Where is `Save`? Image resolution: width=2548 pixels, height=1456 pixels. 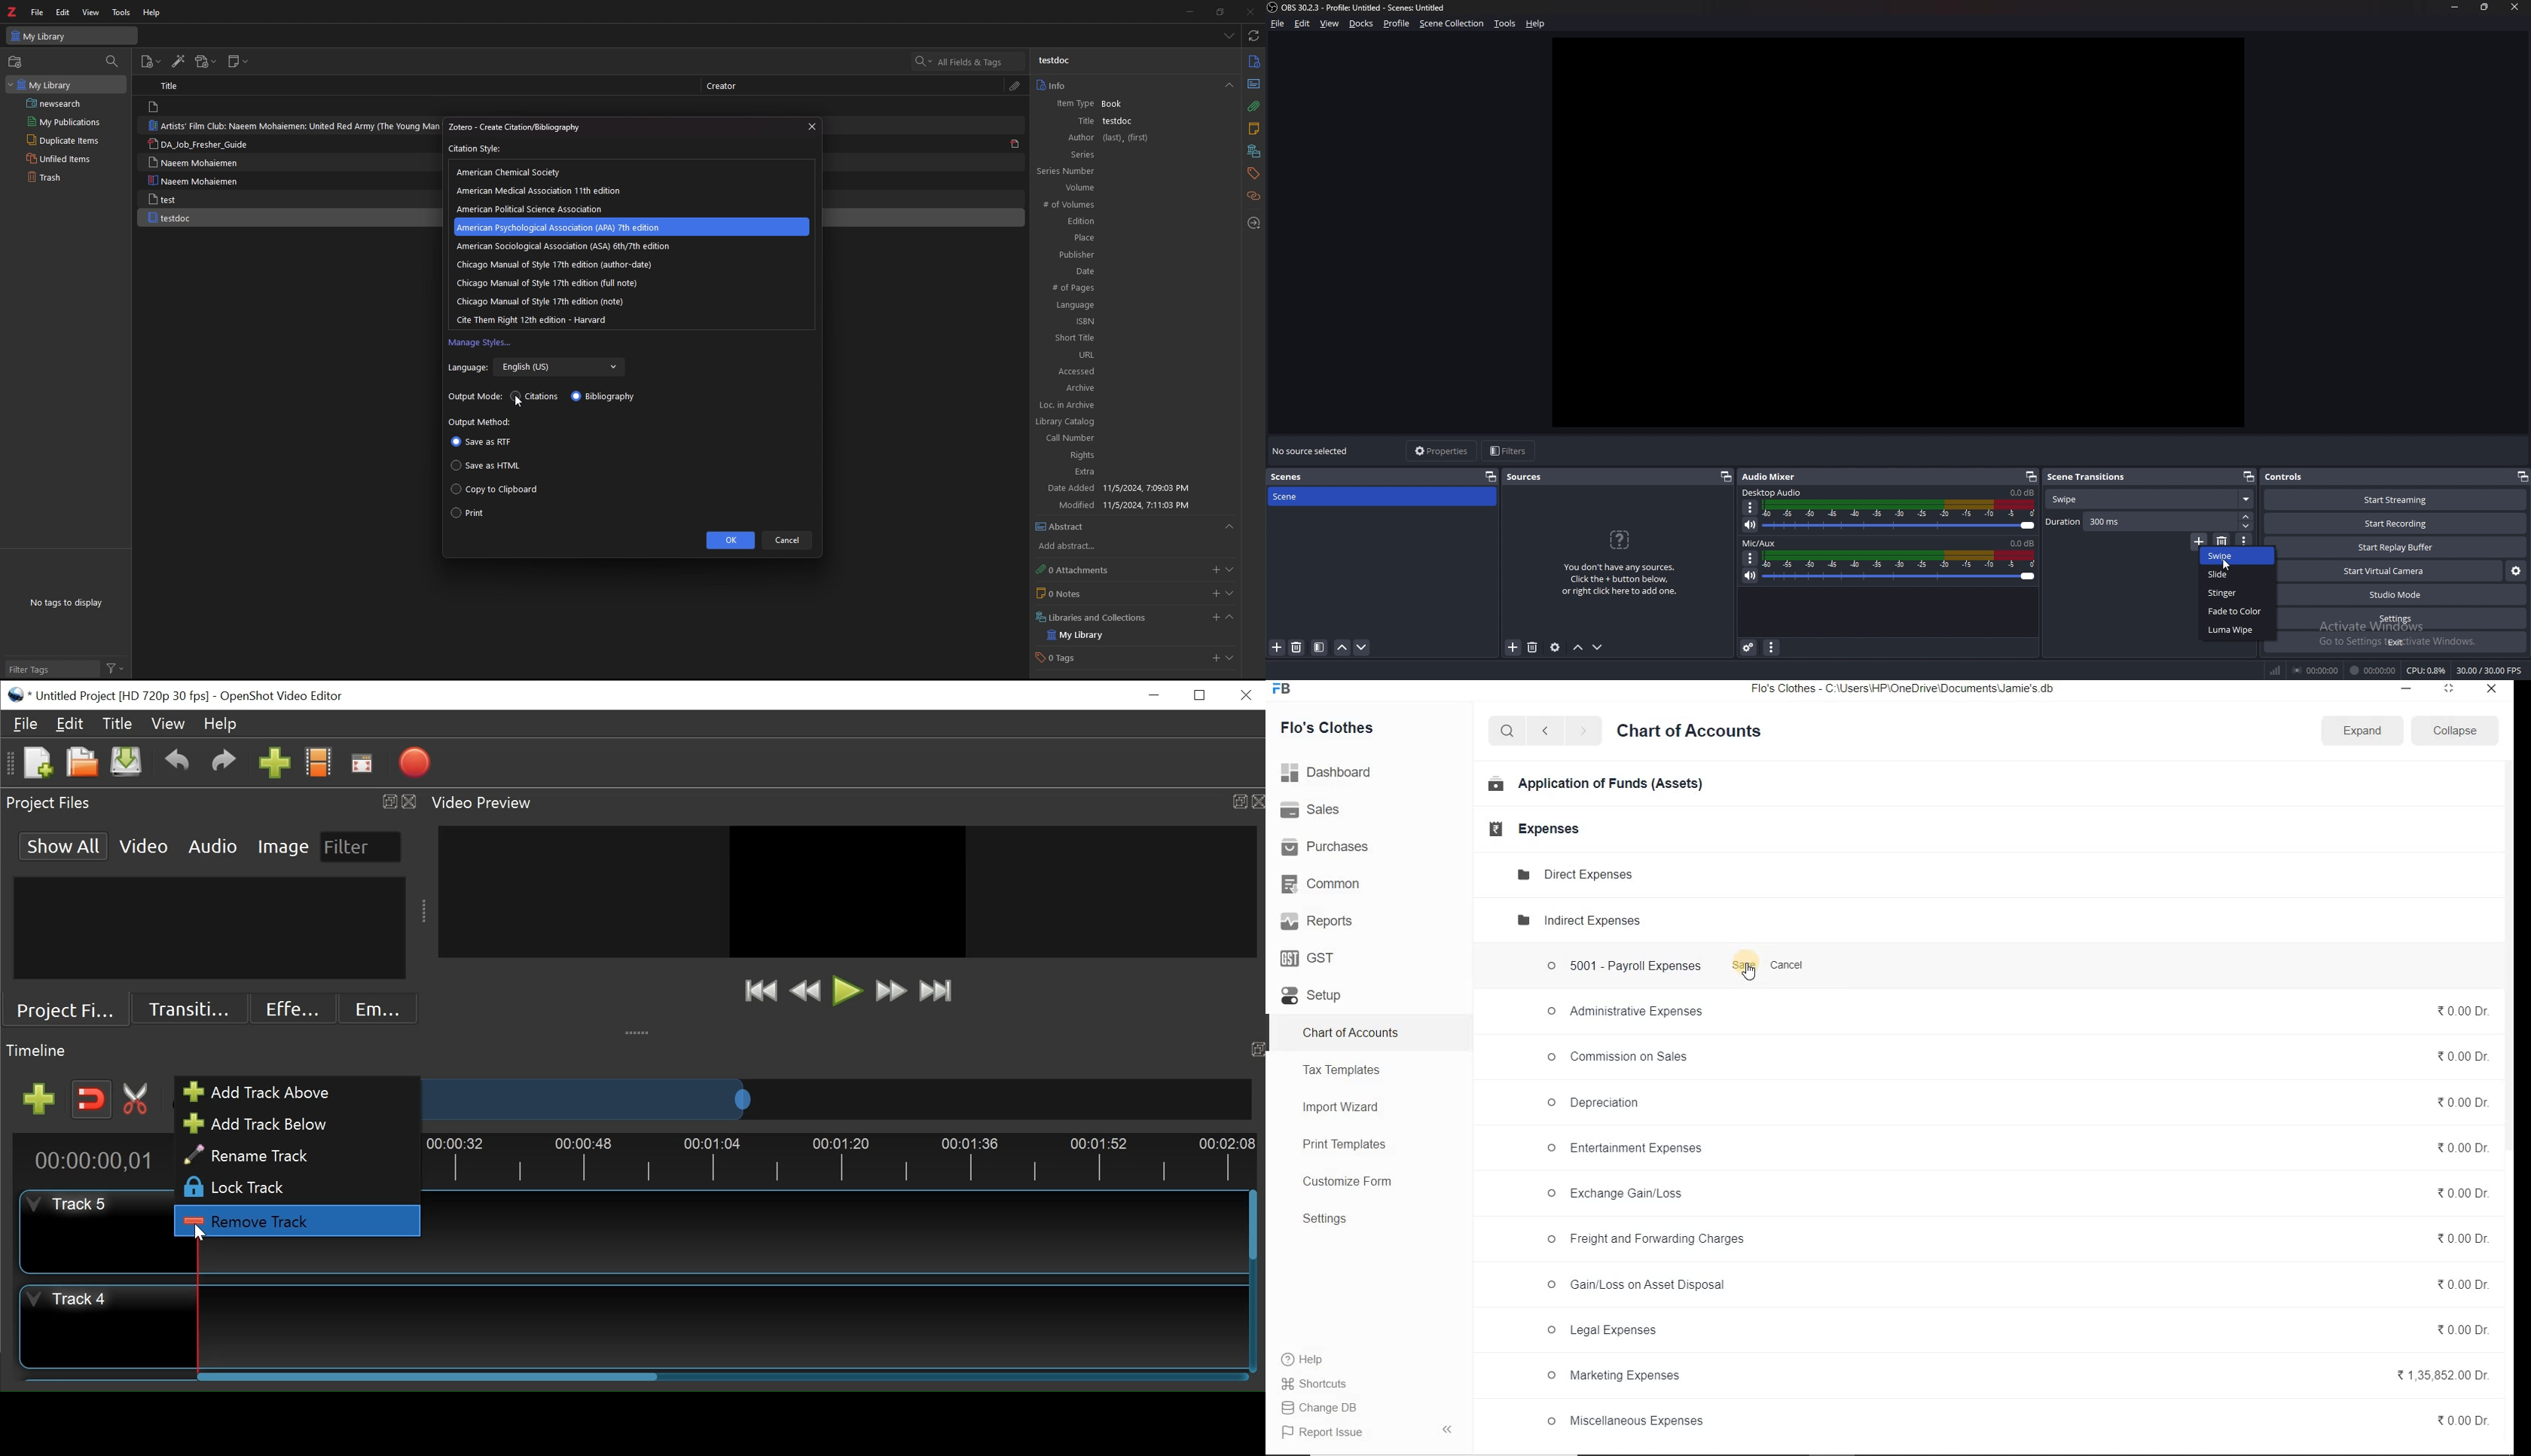
Save is located at coordinates (1741, 967).